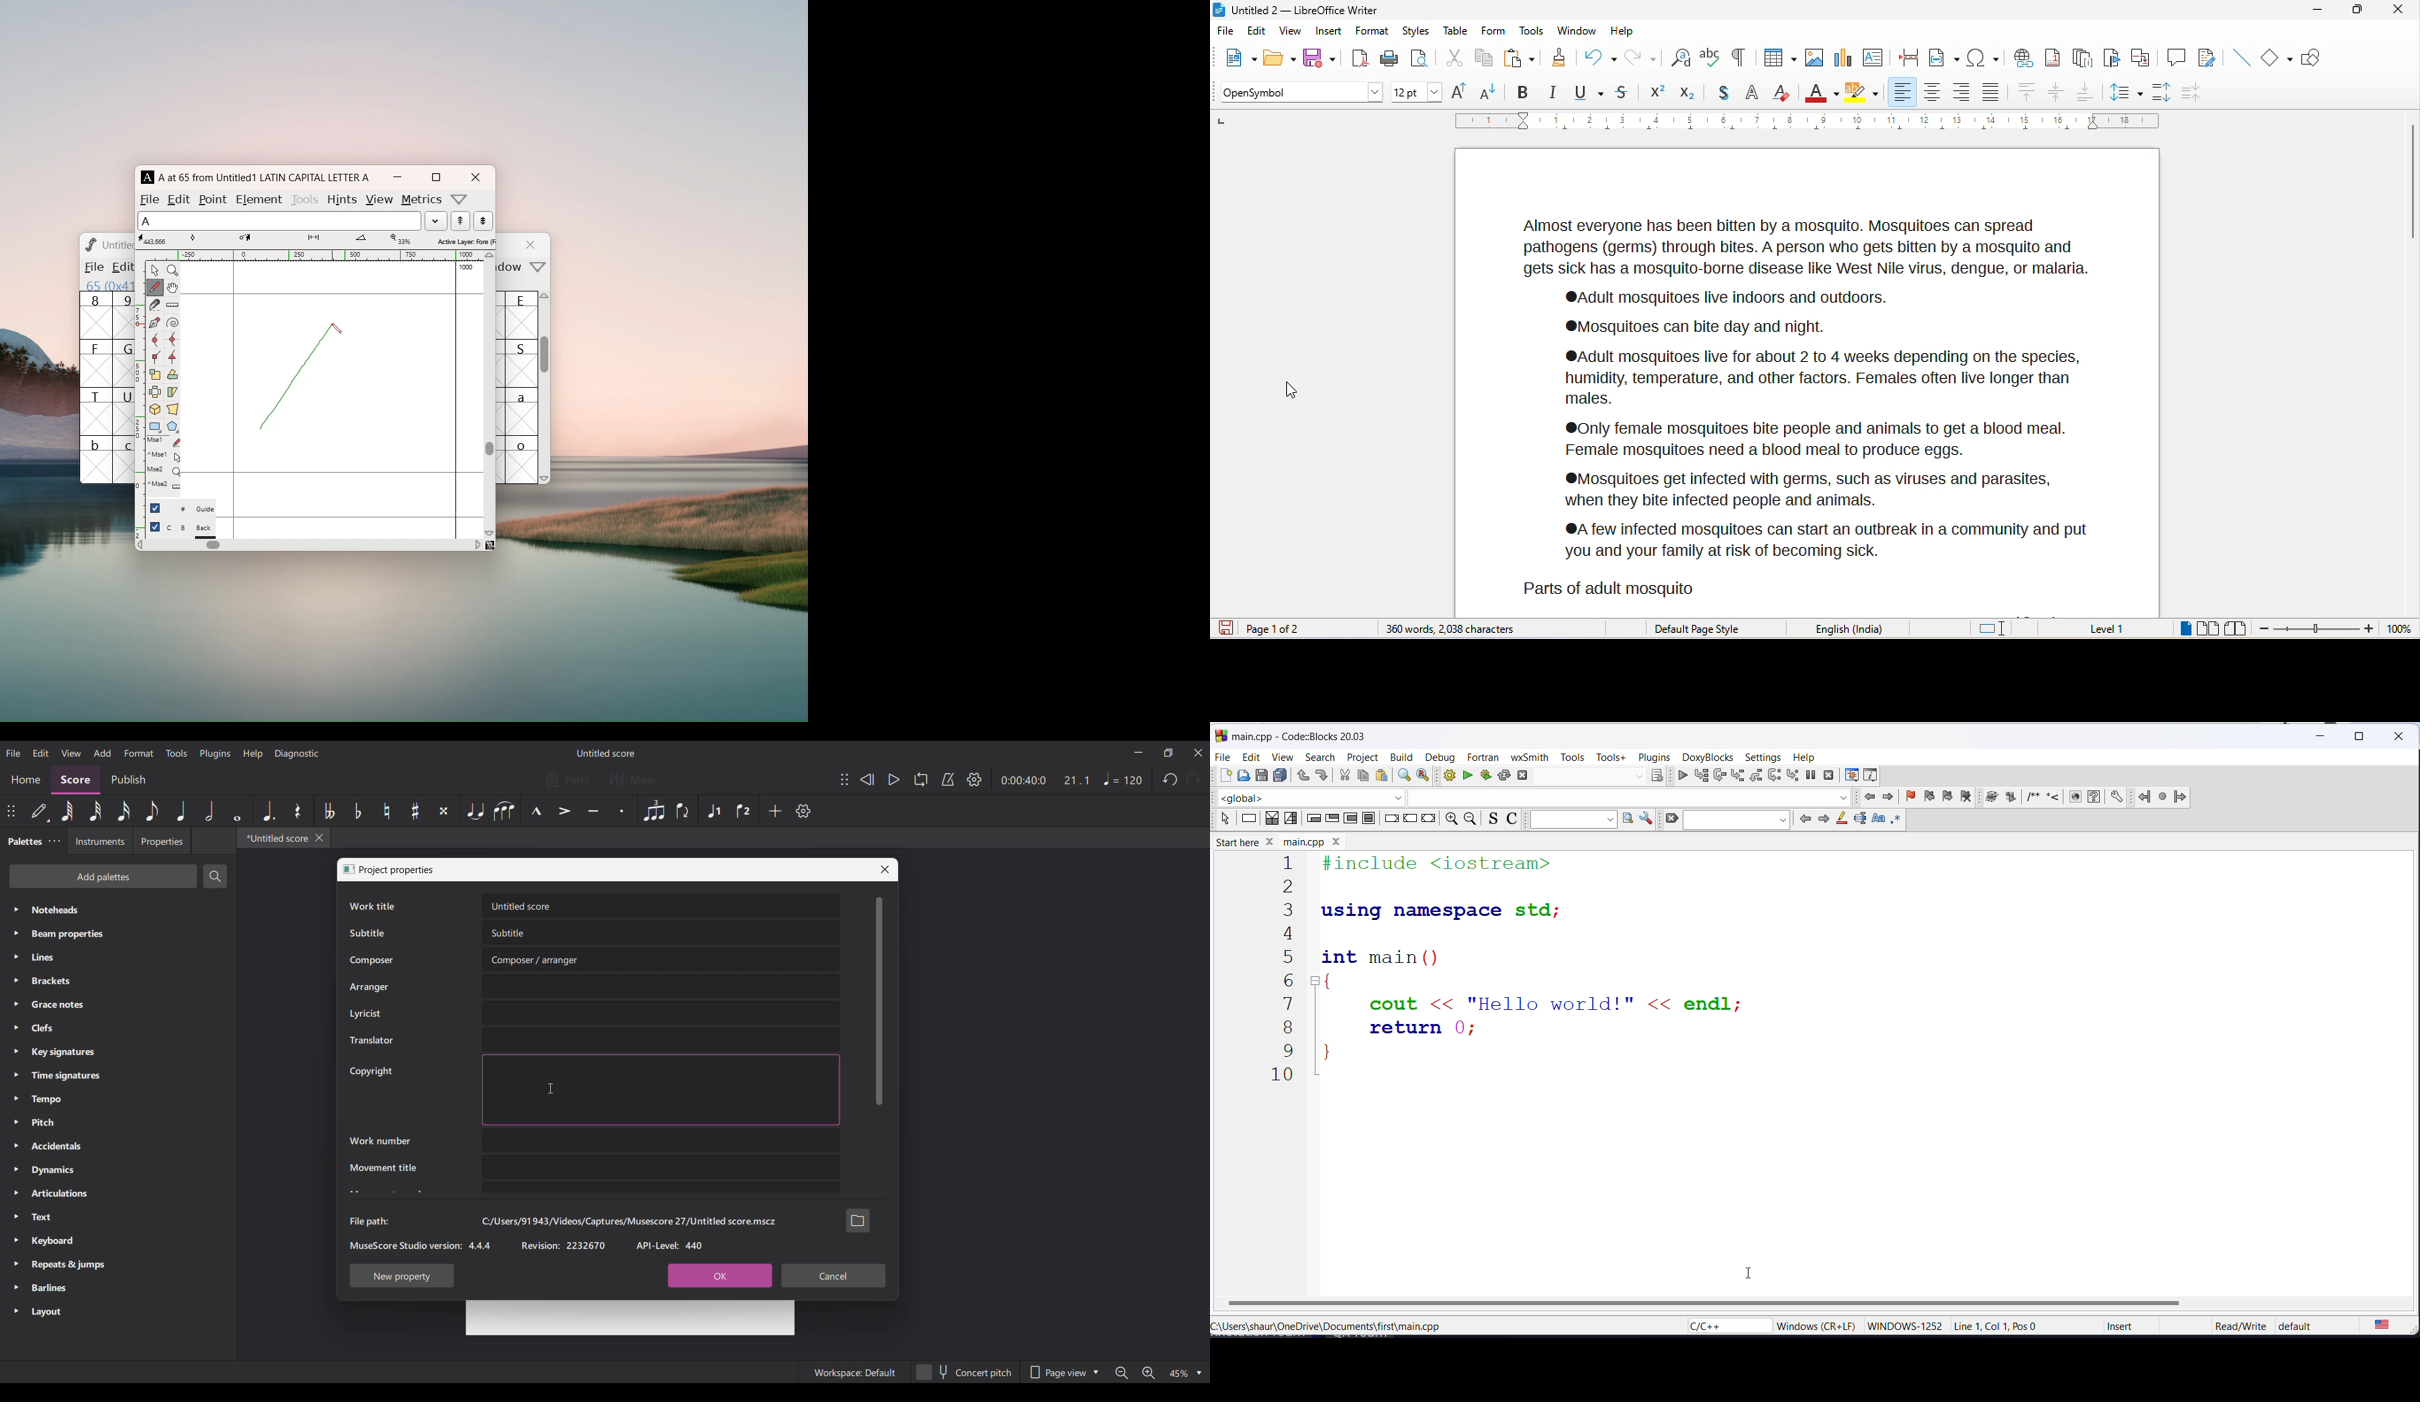 The height and width of the screenshot is (1428, 2436). Describe the element at coordinates (23, 841) in the screenshot. I see `Palettes` at that location.